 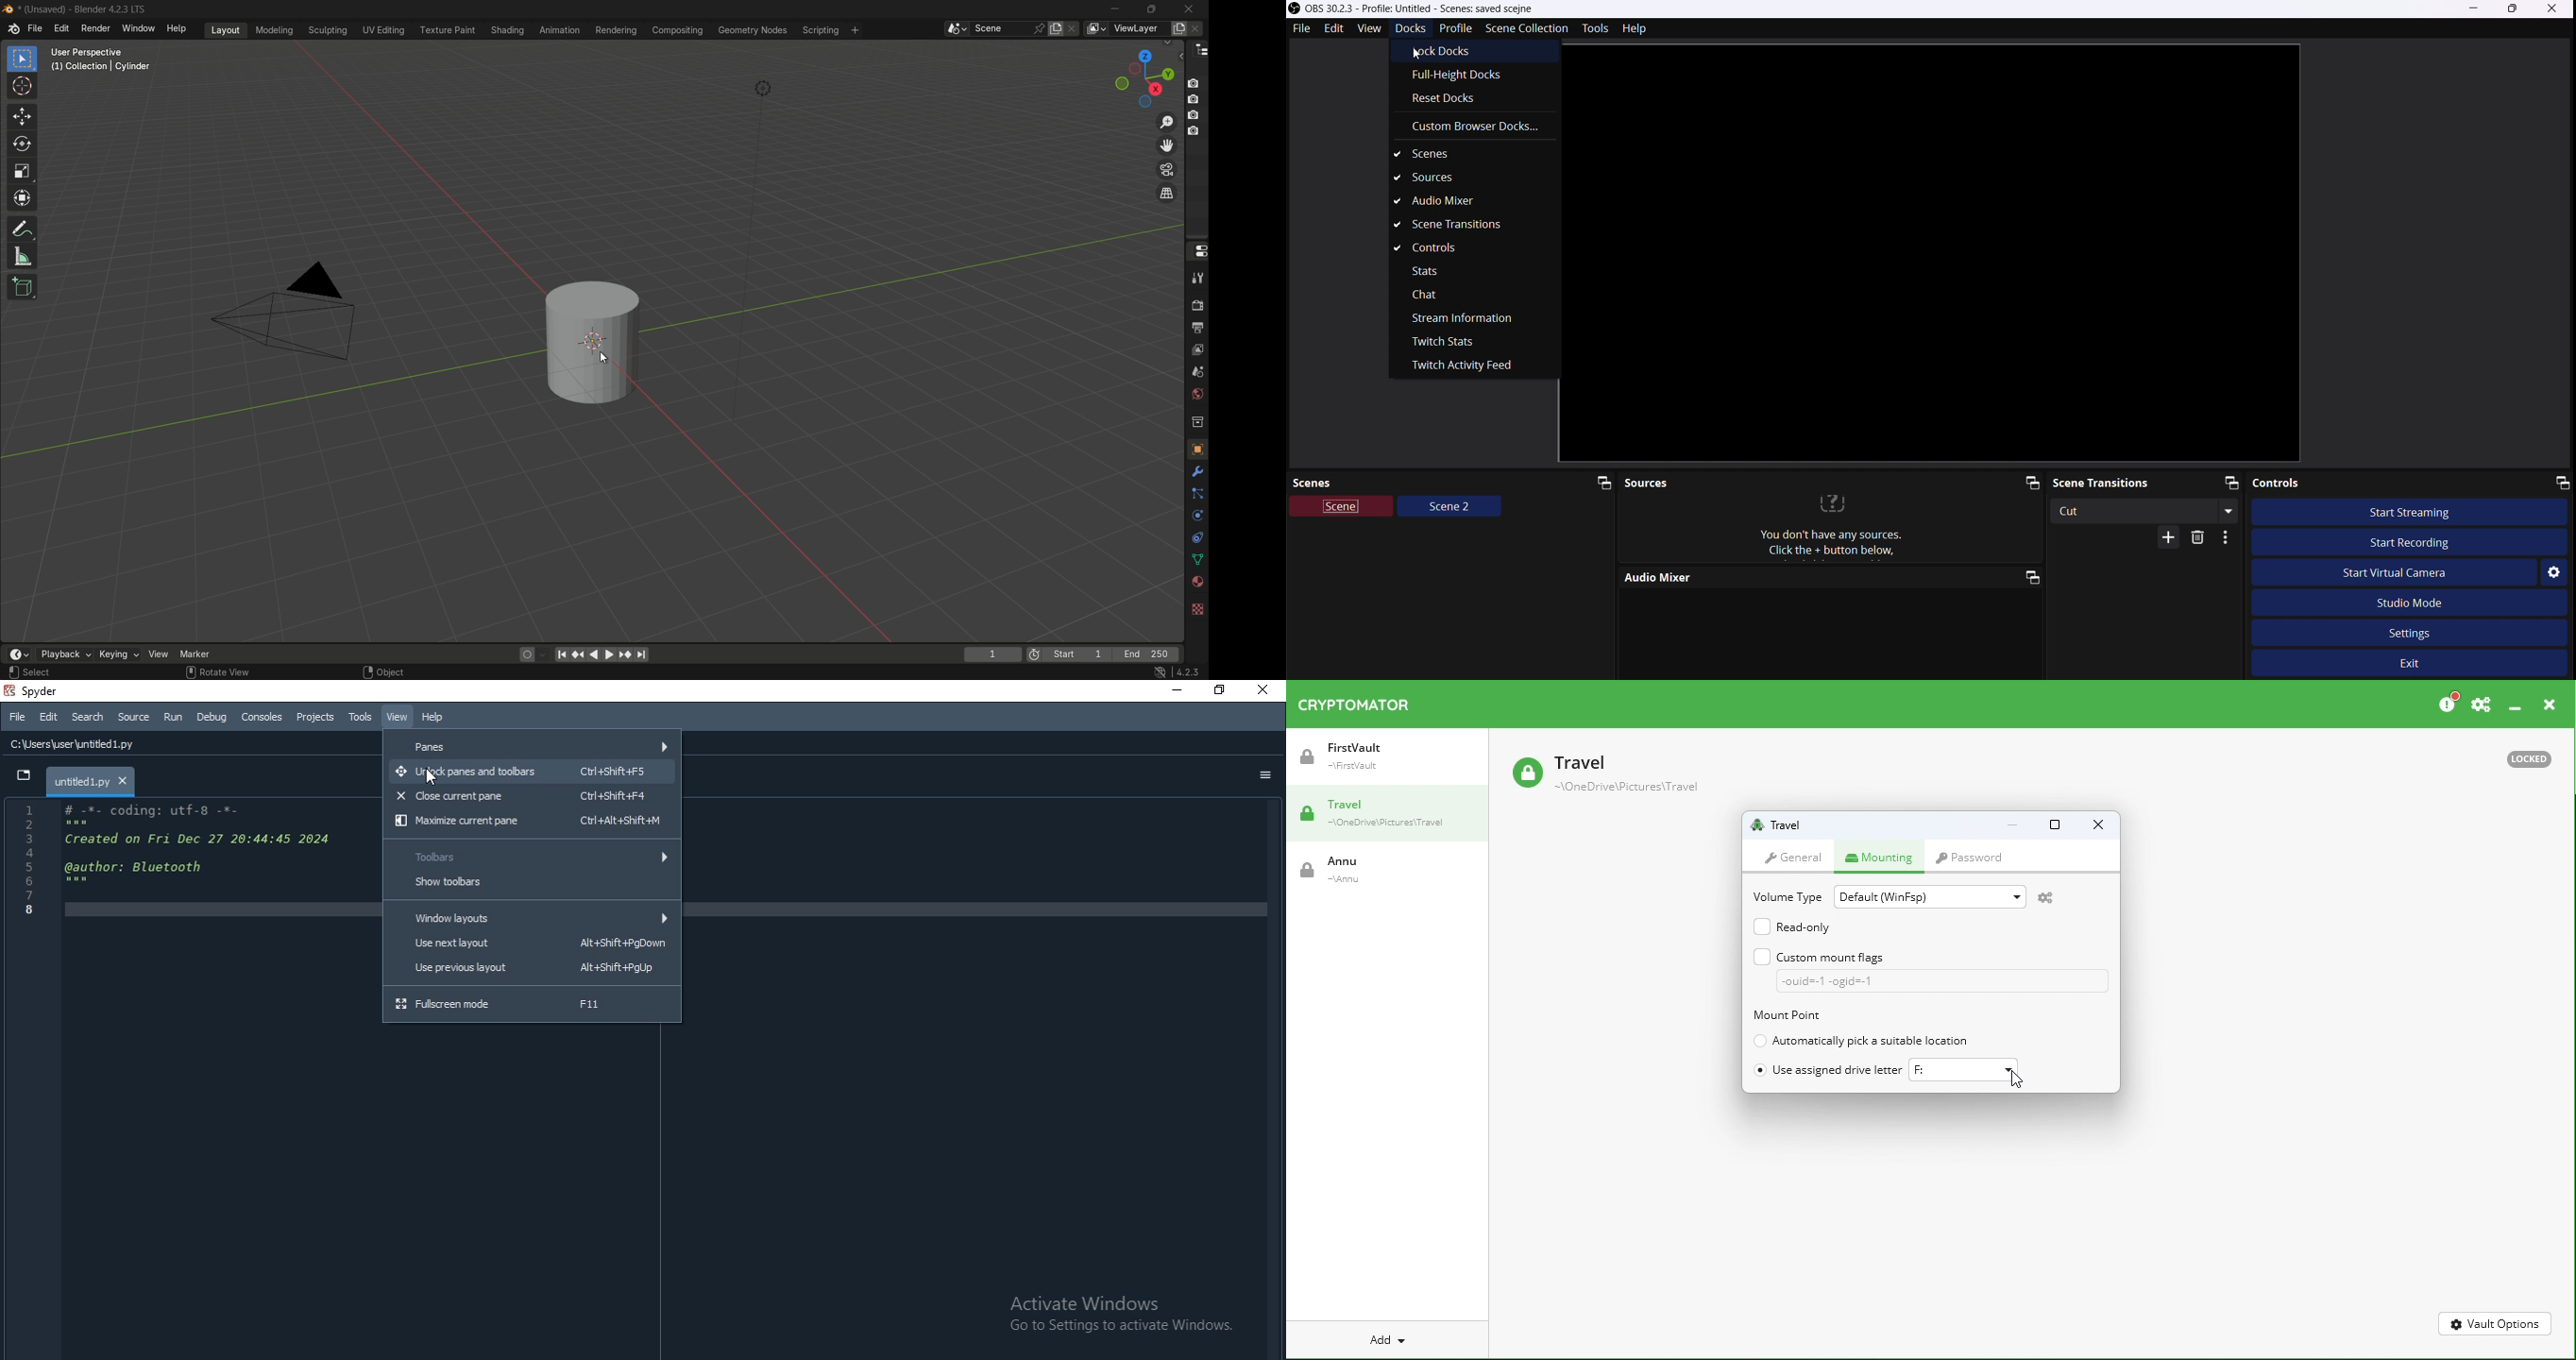 What do you see at coordinates (1790, 577) in the screenshot?
I see `Audio Mixer` at bounding box center [1790, 577].